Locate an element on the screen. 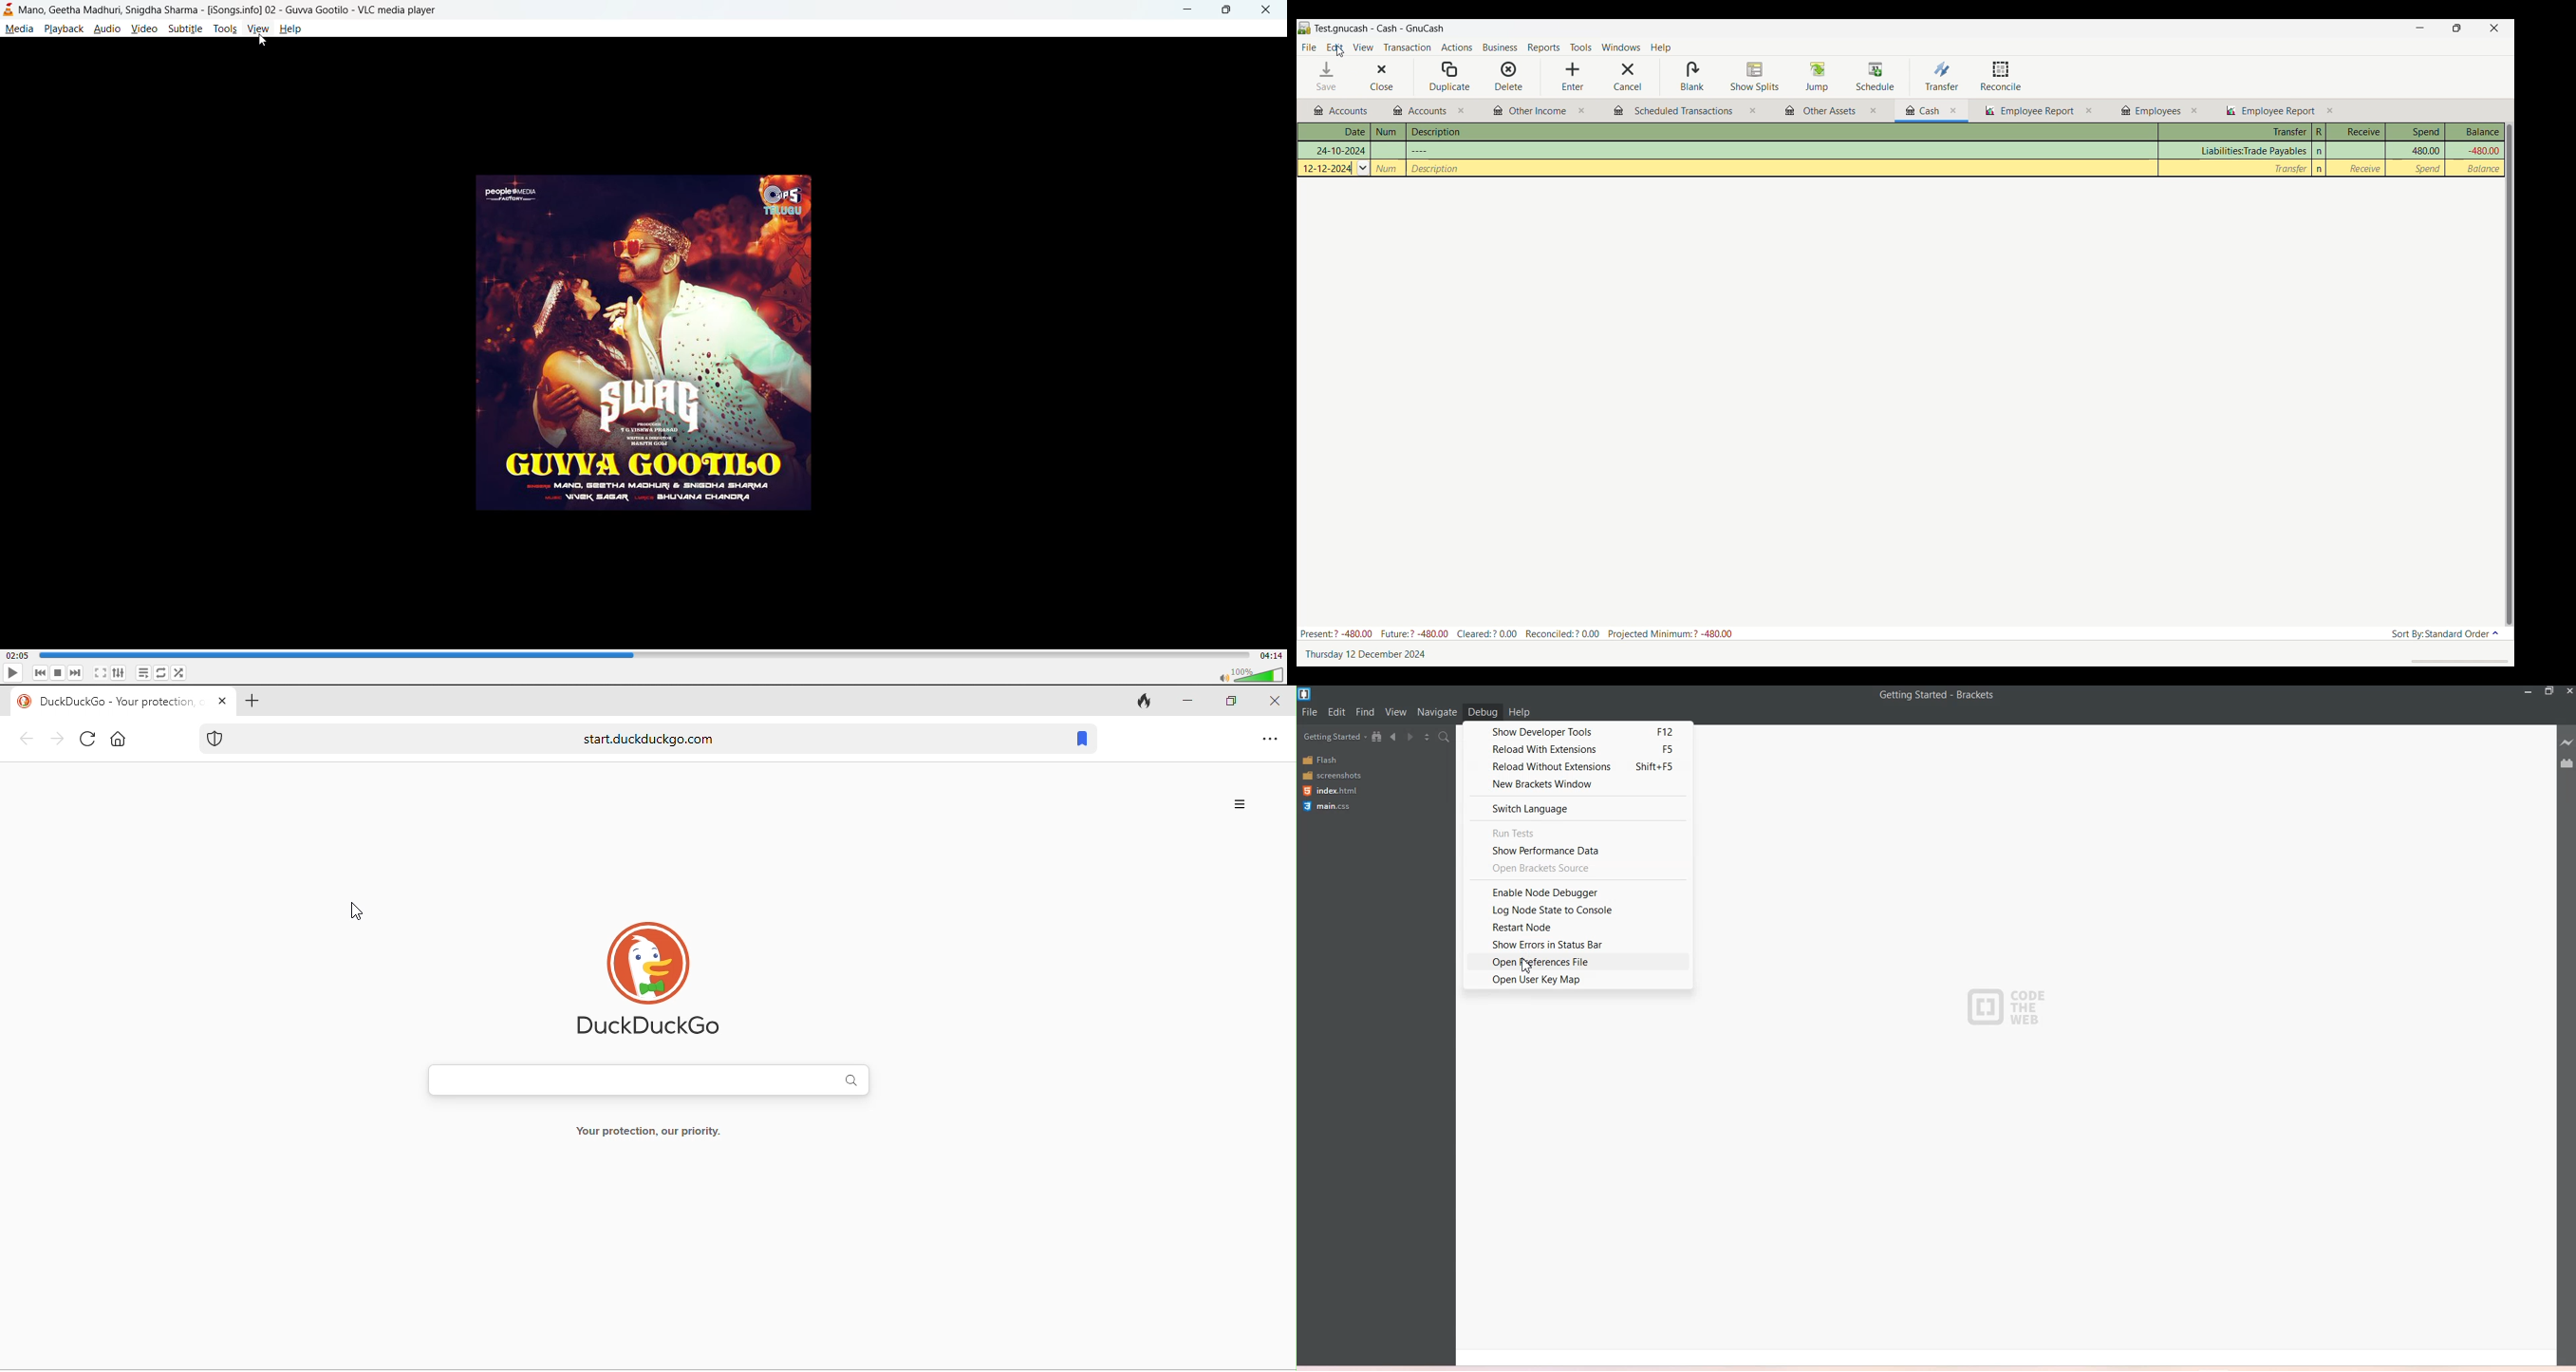 This screenshot has width=2576, height=1372. audio is located at coordinates (107, 28).